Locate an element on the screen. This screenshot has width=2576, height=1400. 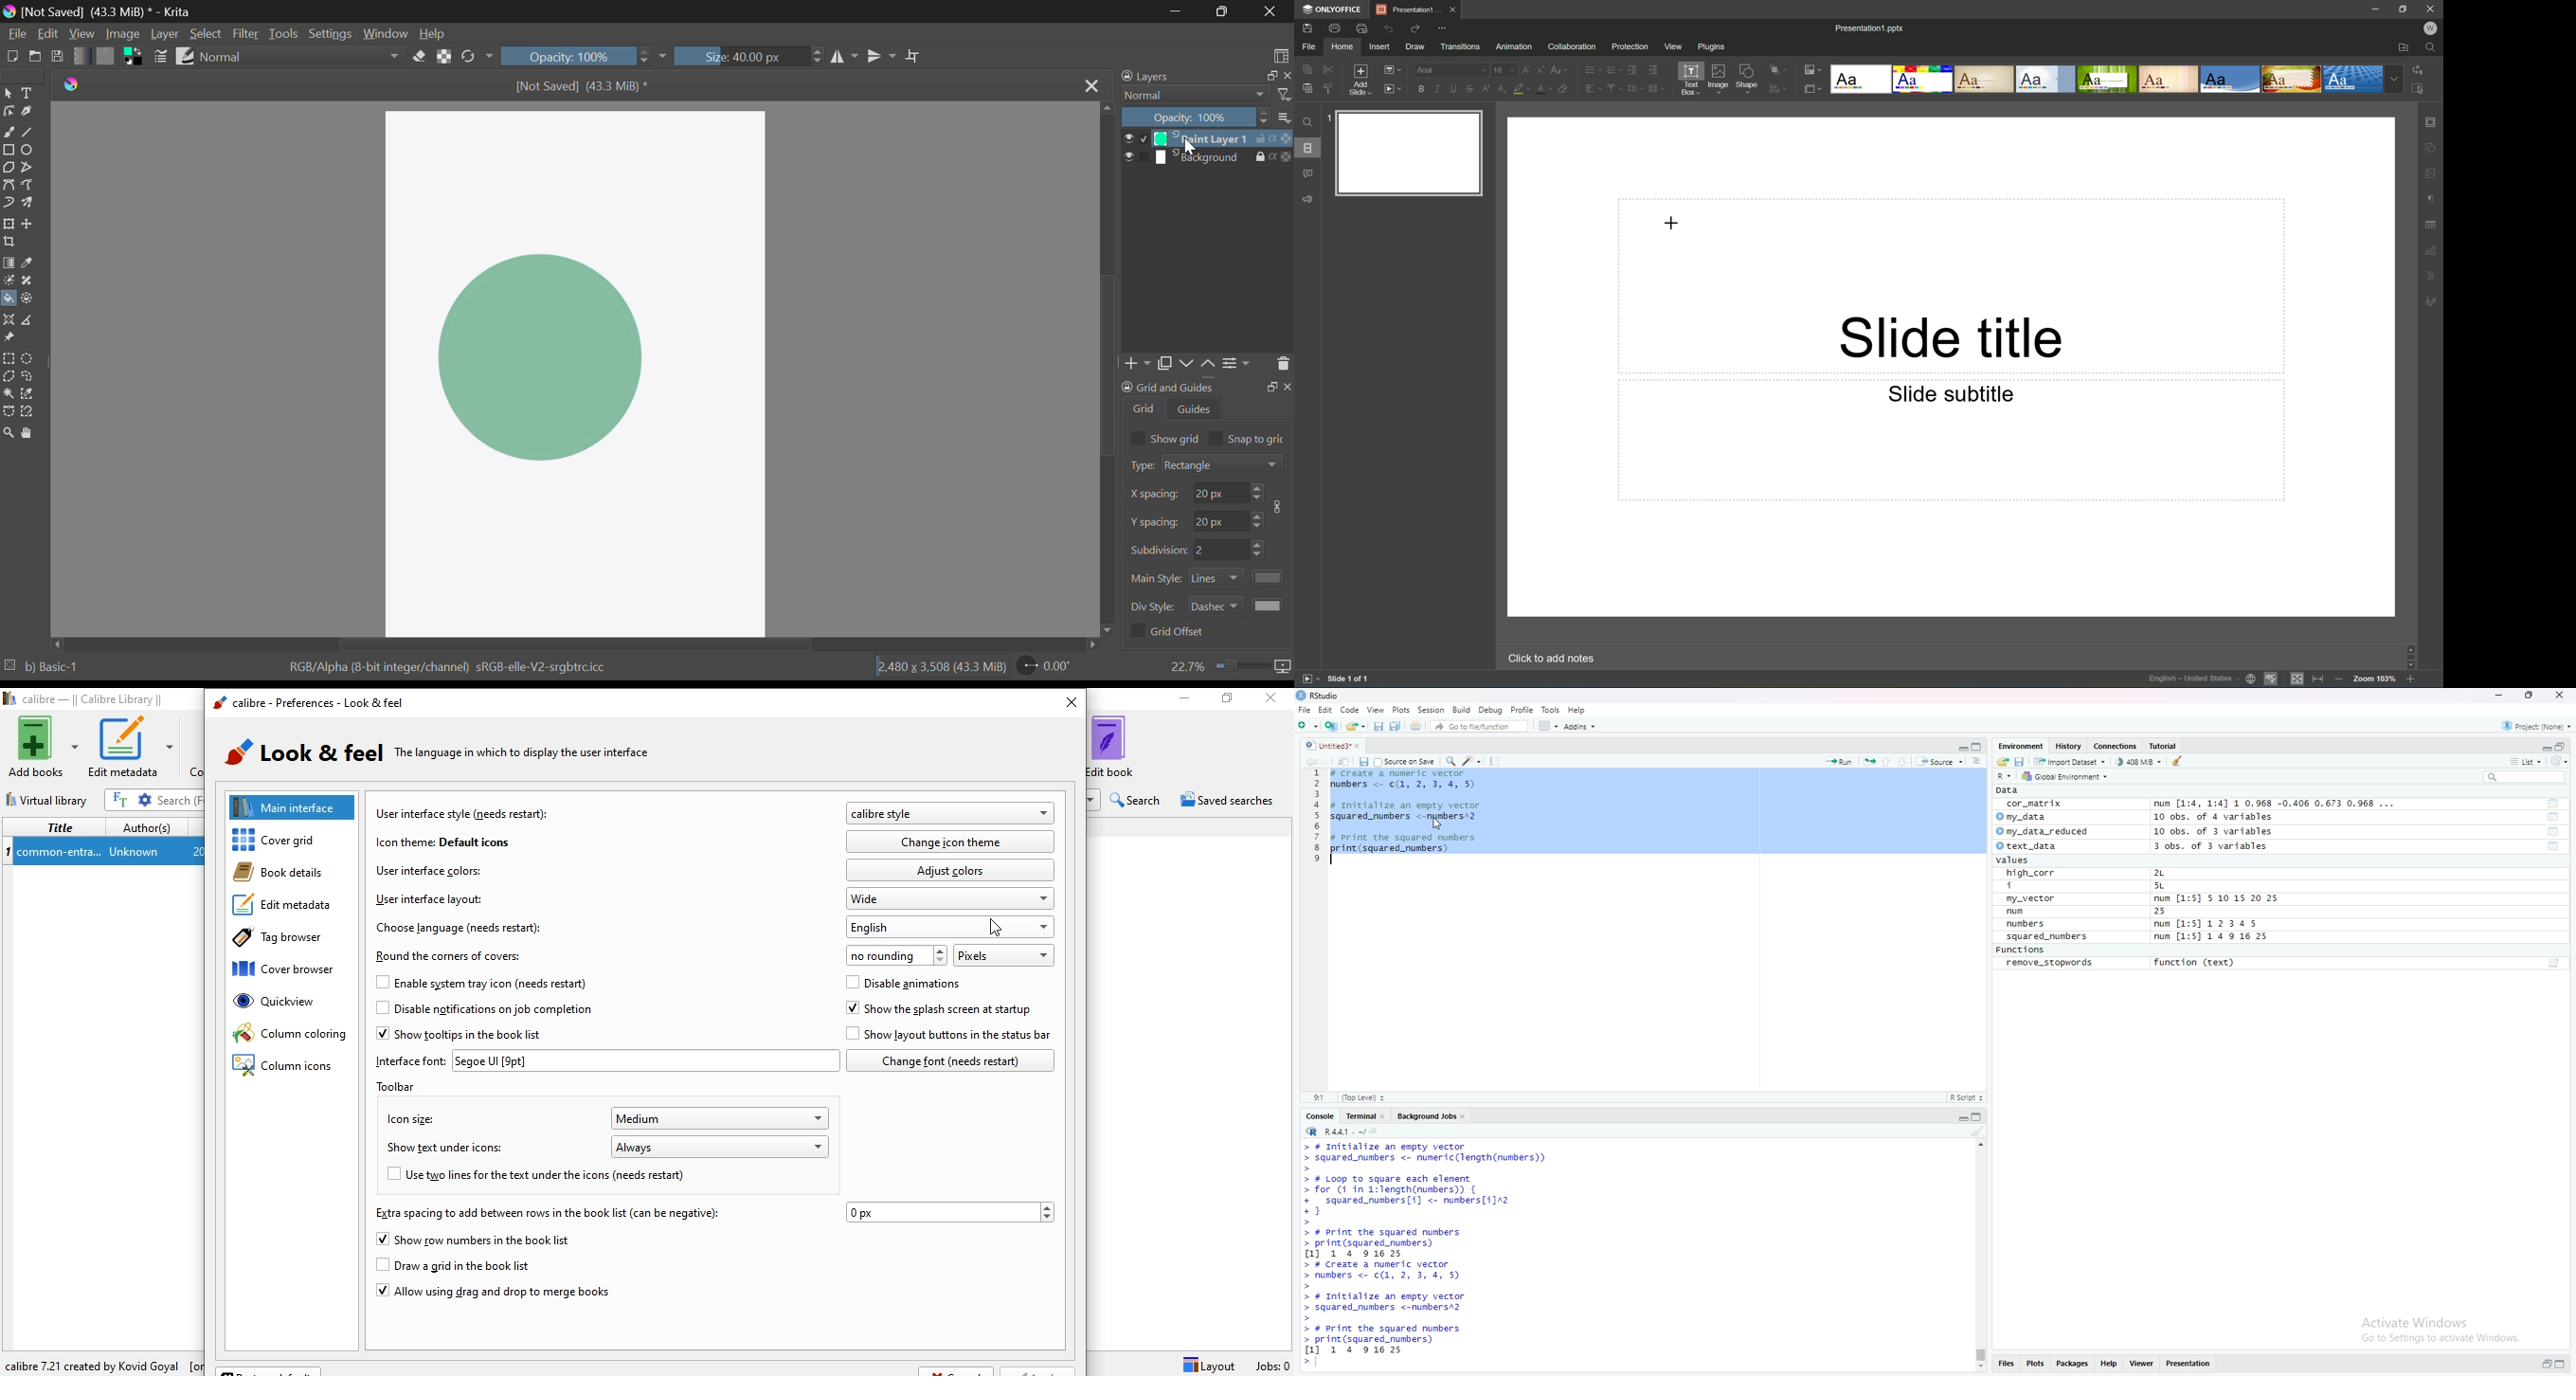
Cut is located at coordinates (1327, 69).